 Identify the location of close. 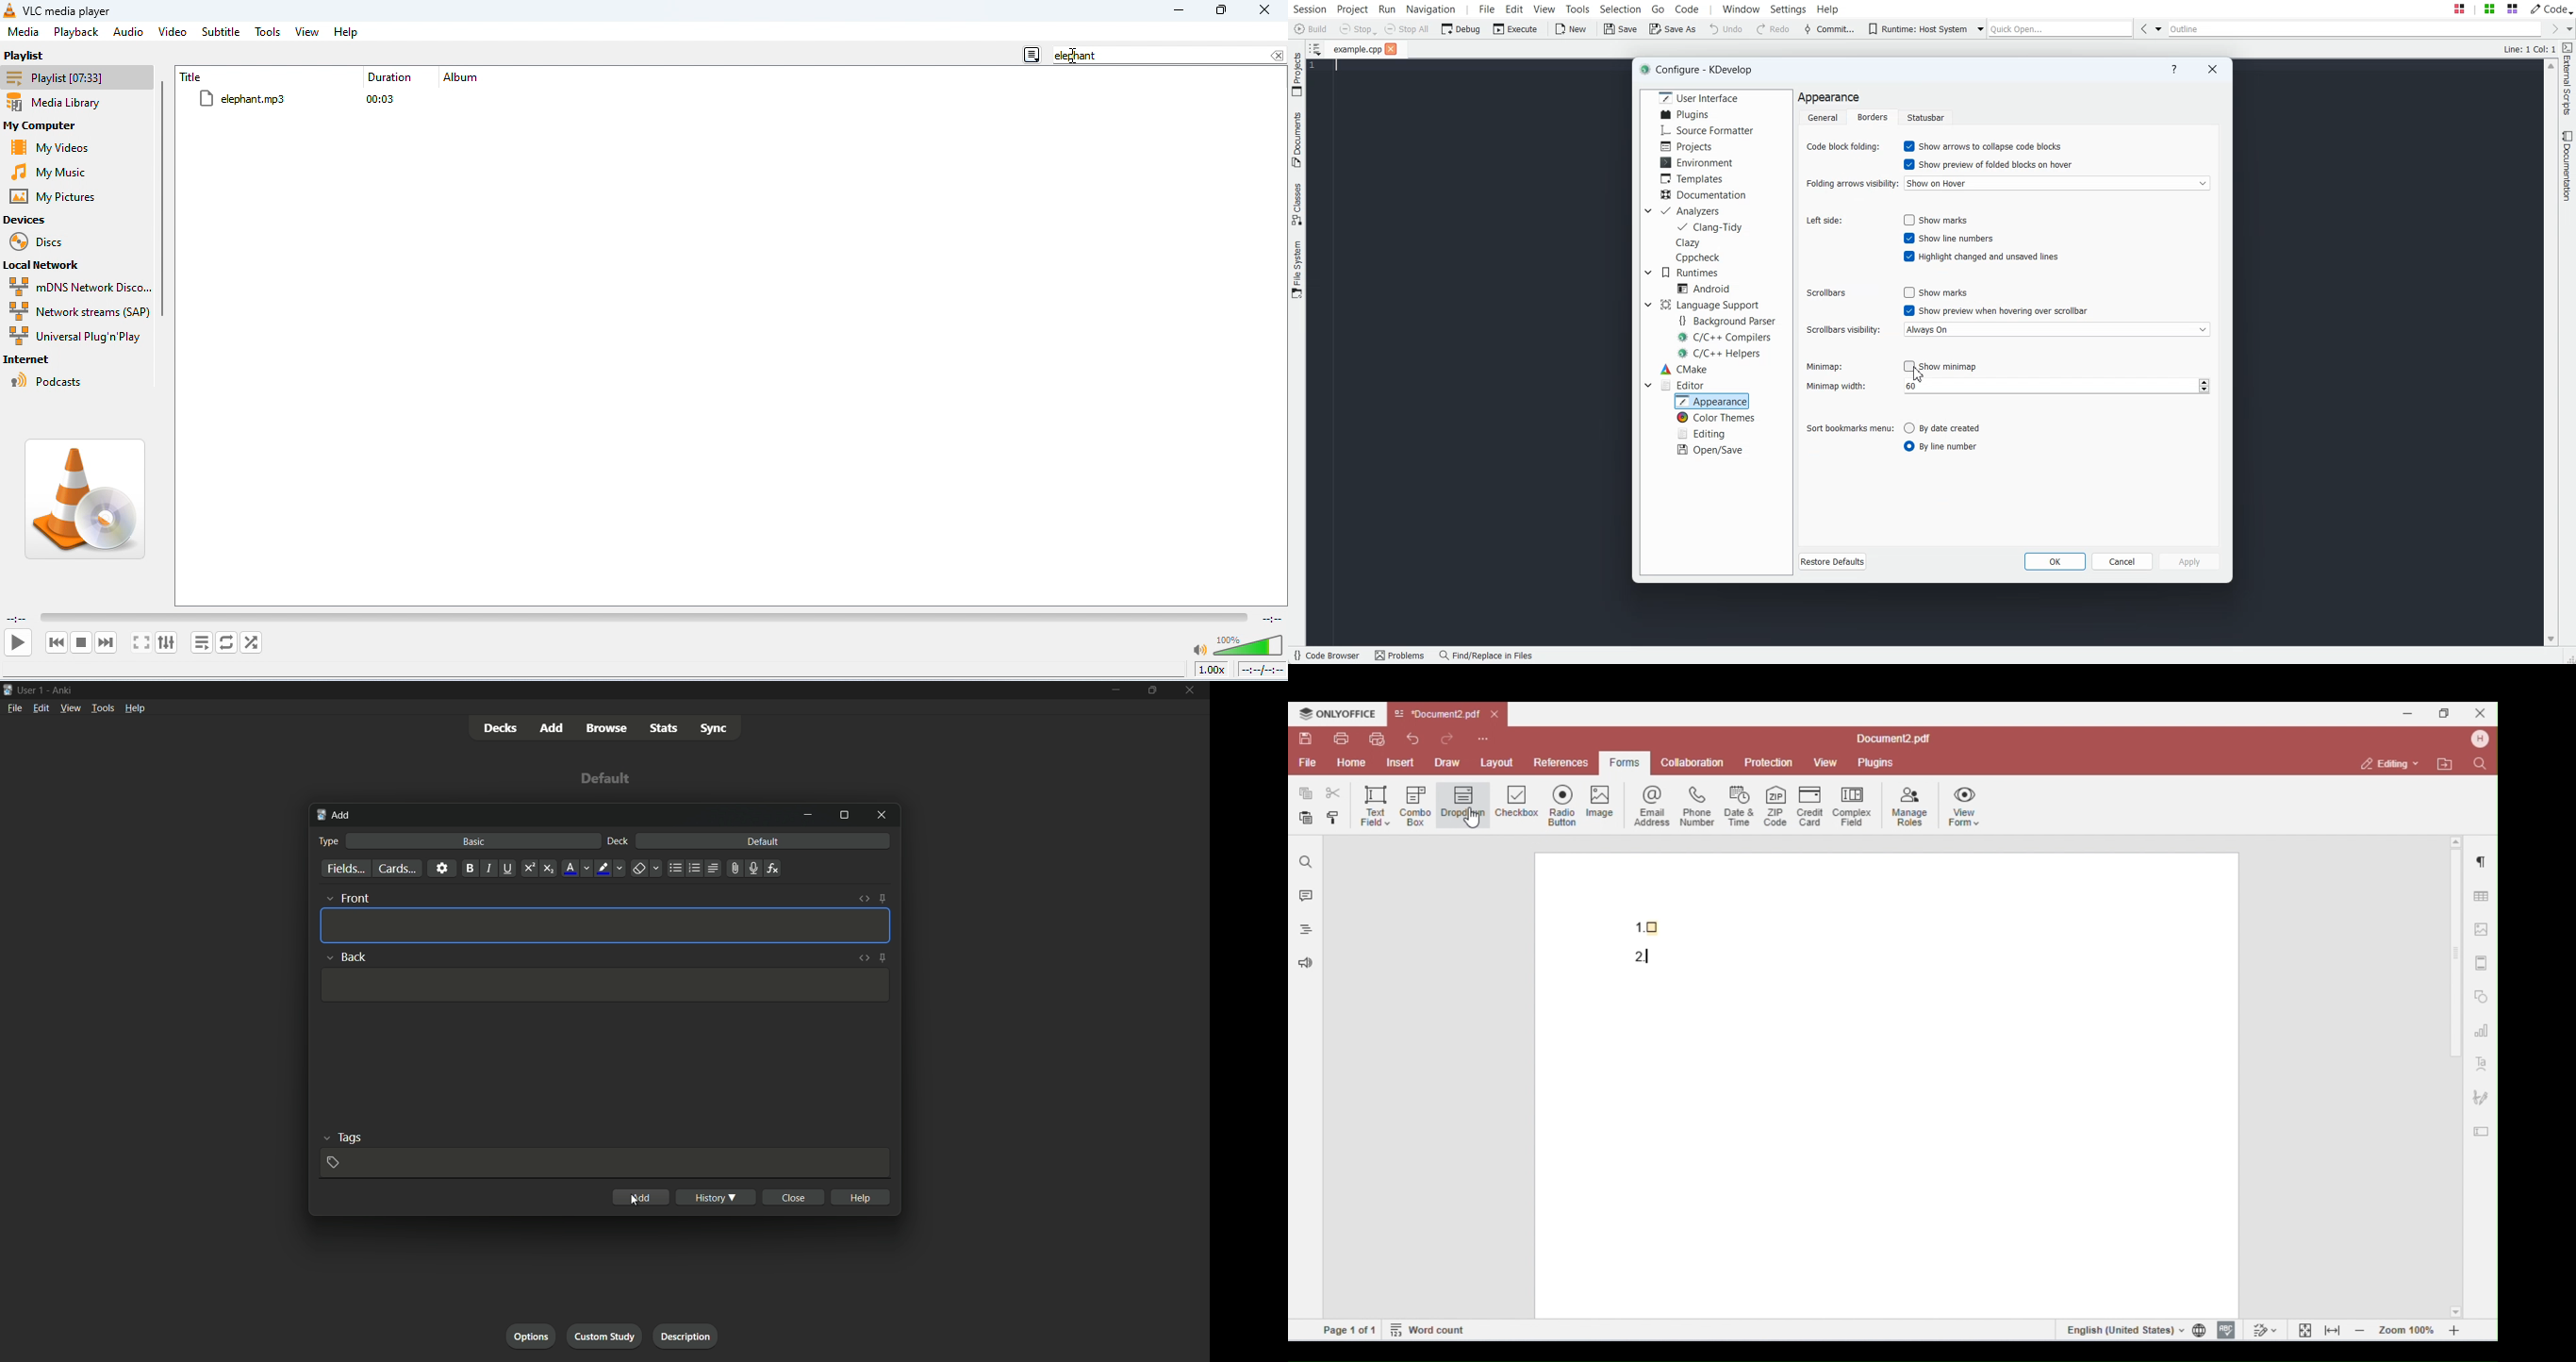
(794, 1197).